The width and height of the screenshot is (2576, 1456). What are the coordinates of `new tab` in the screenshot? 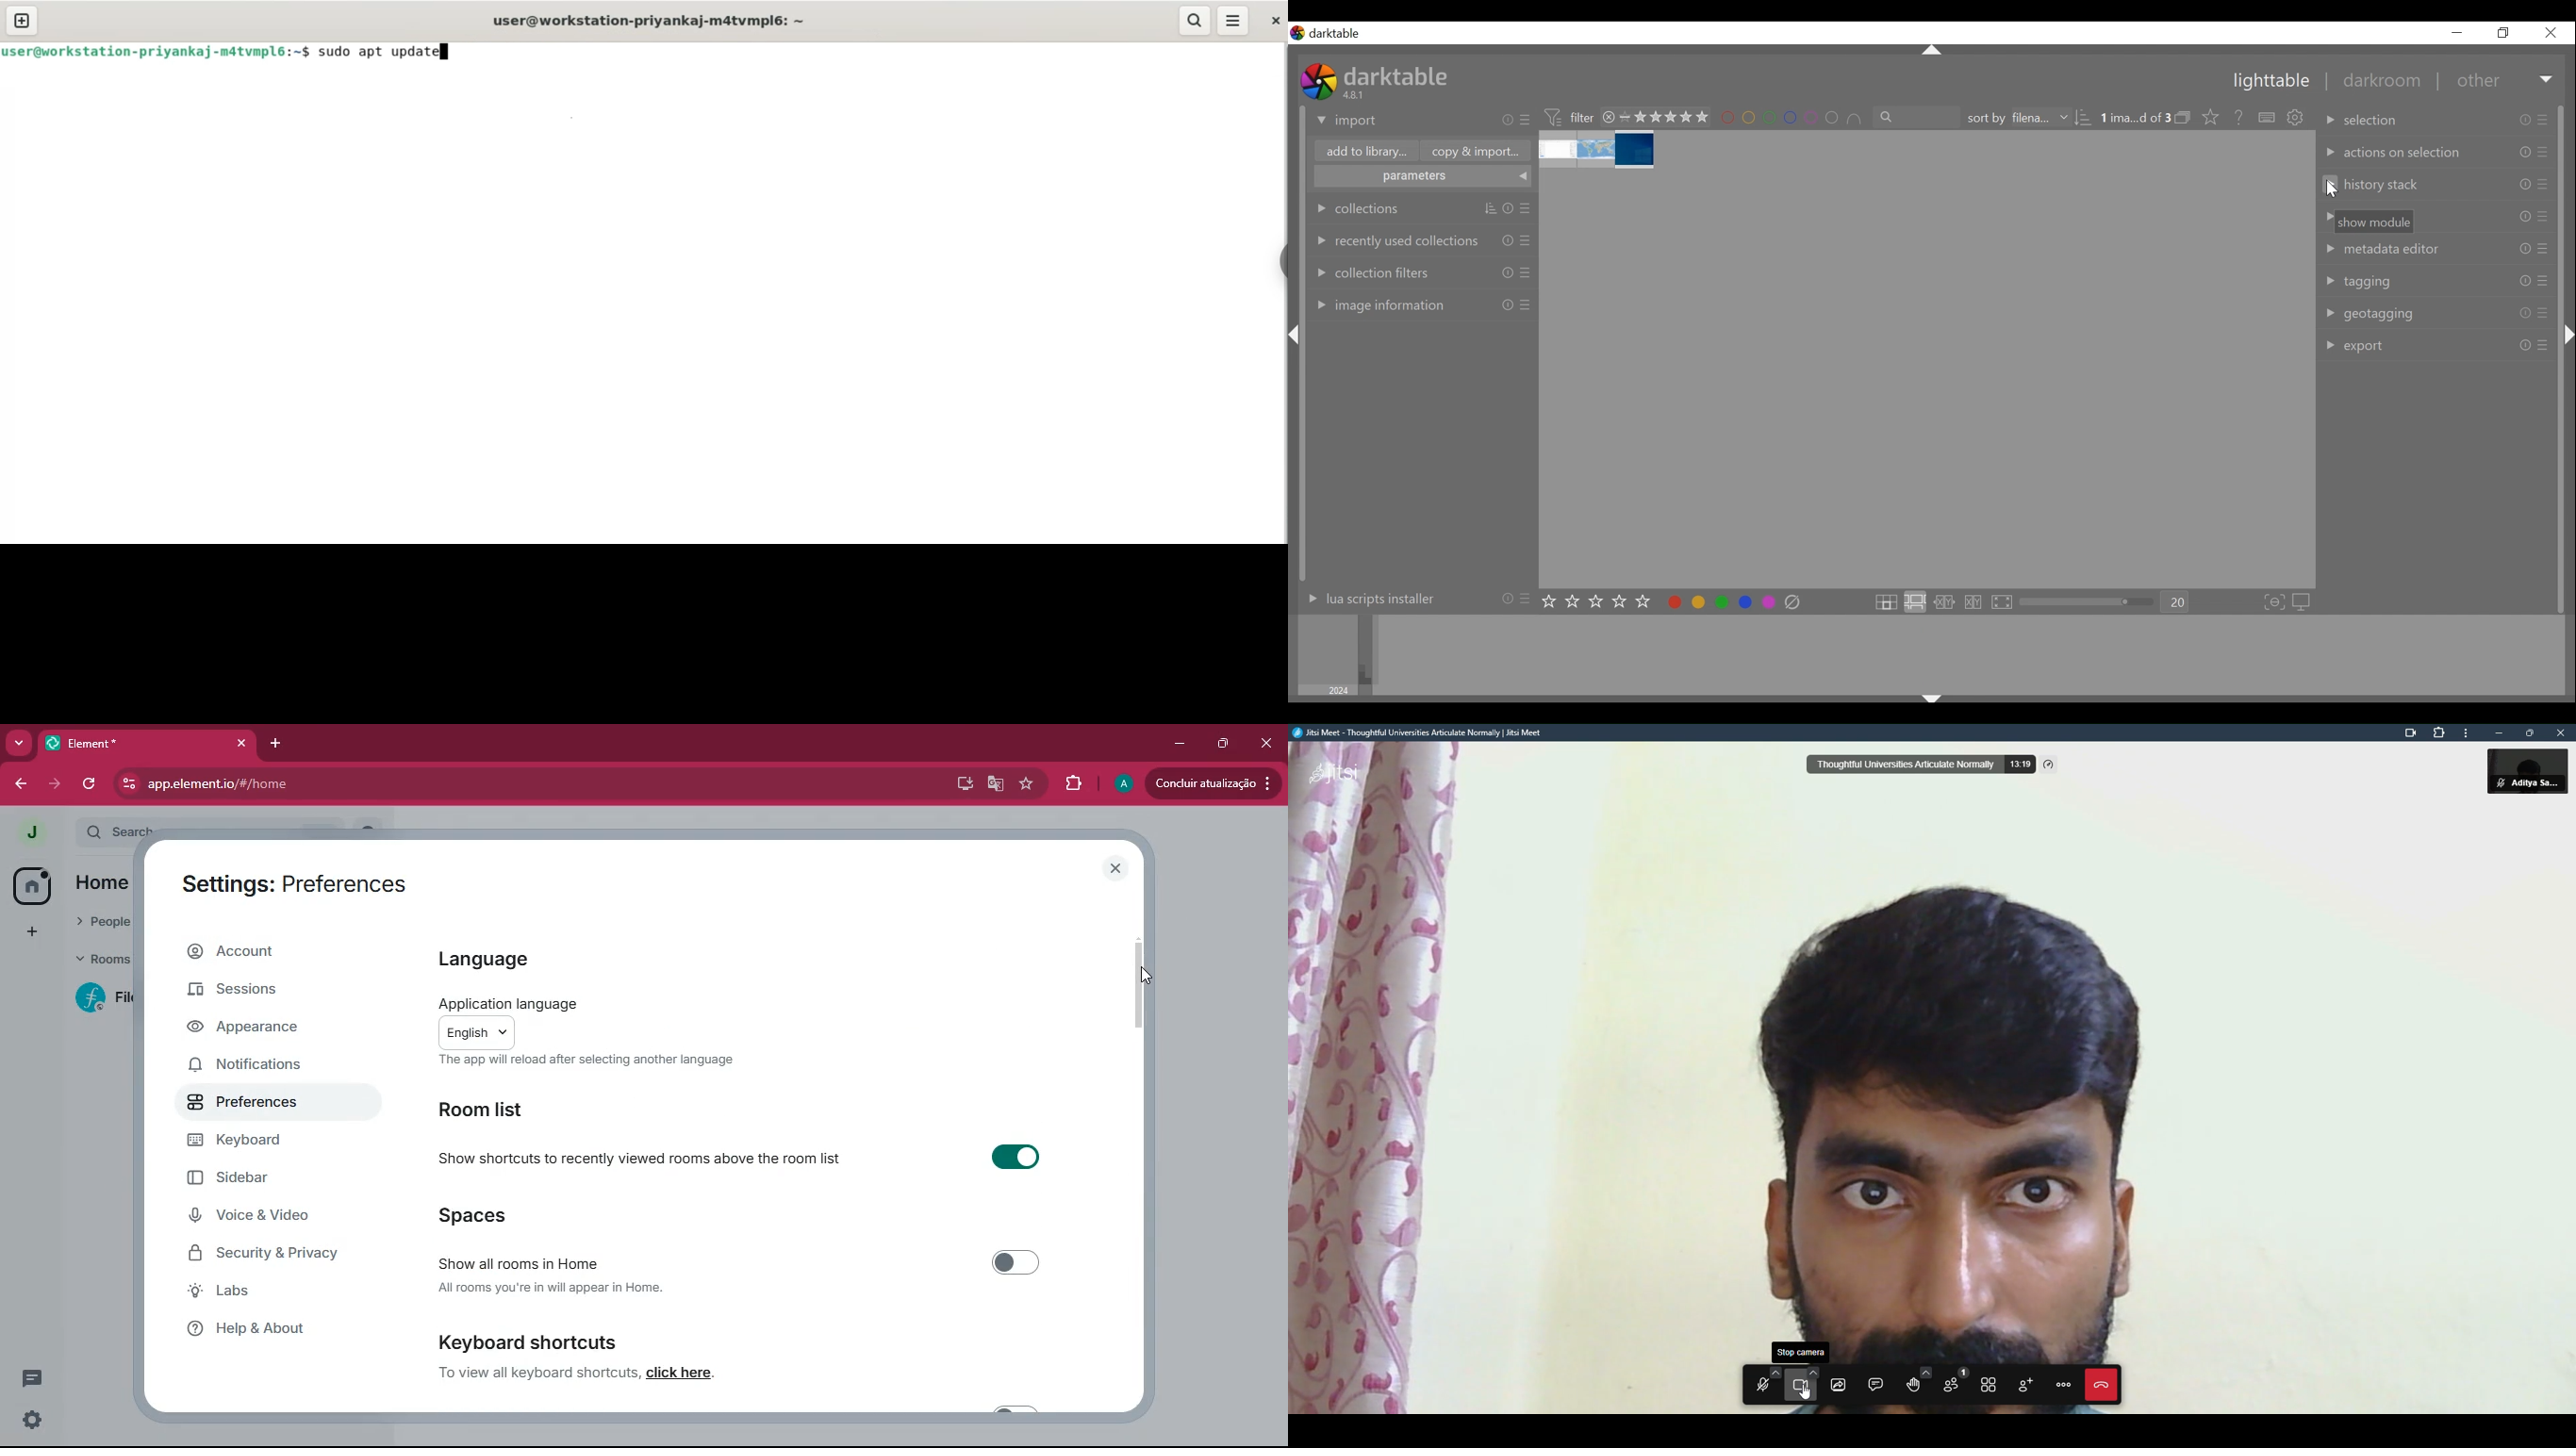 It's located at (22, 22).